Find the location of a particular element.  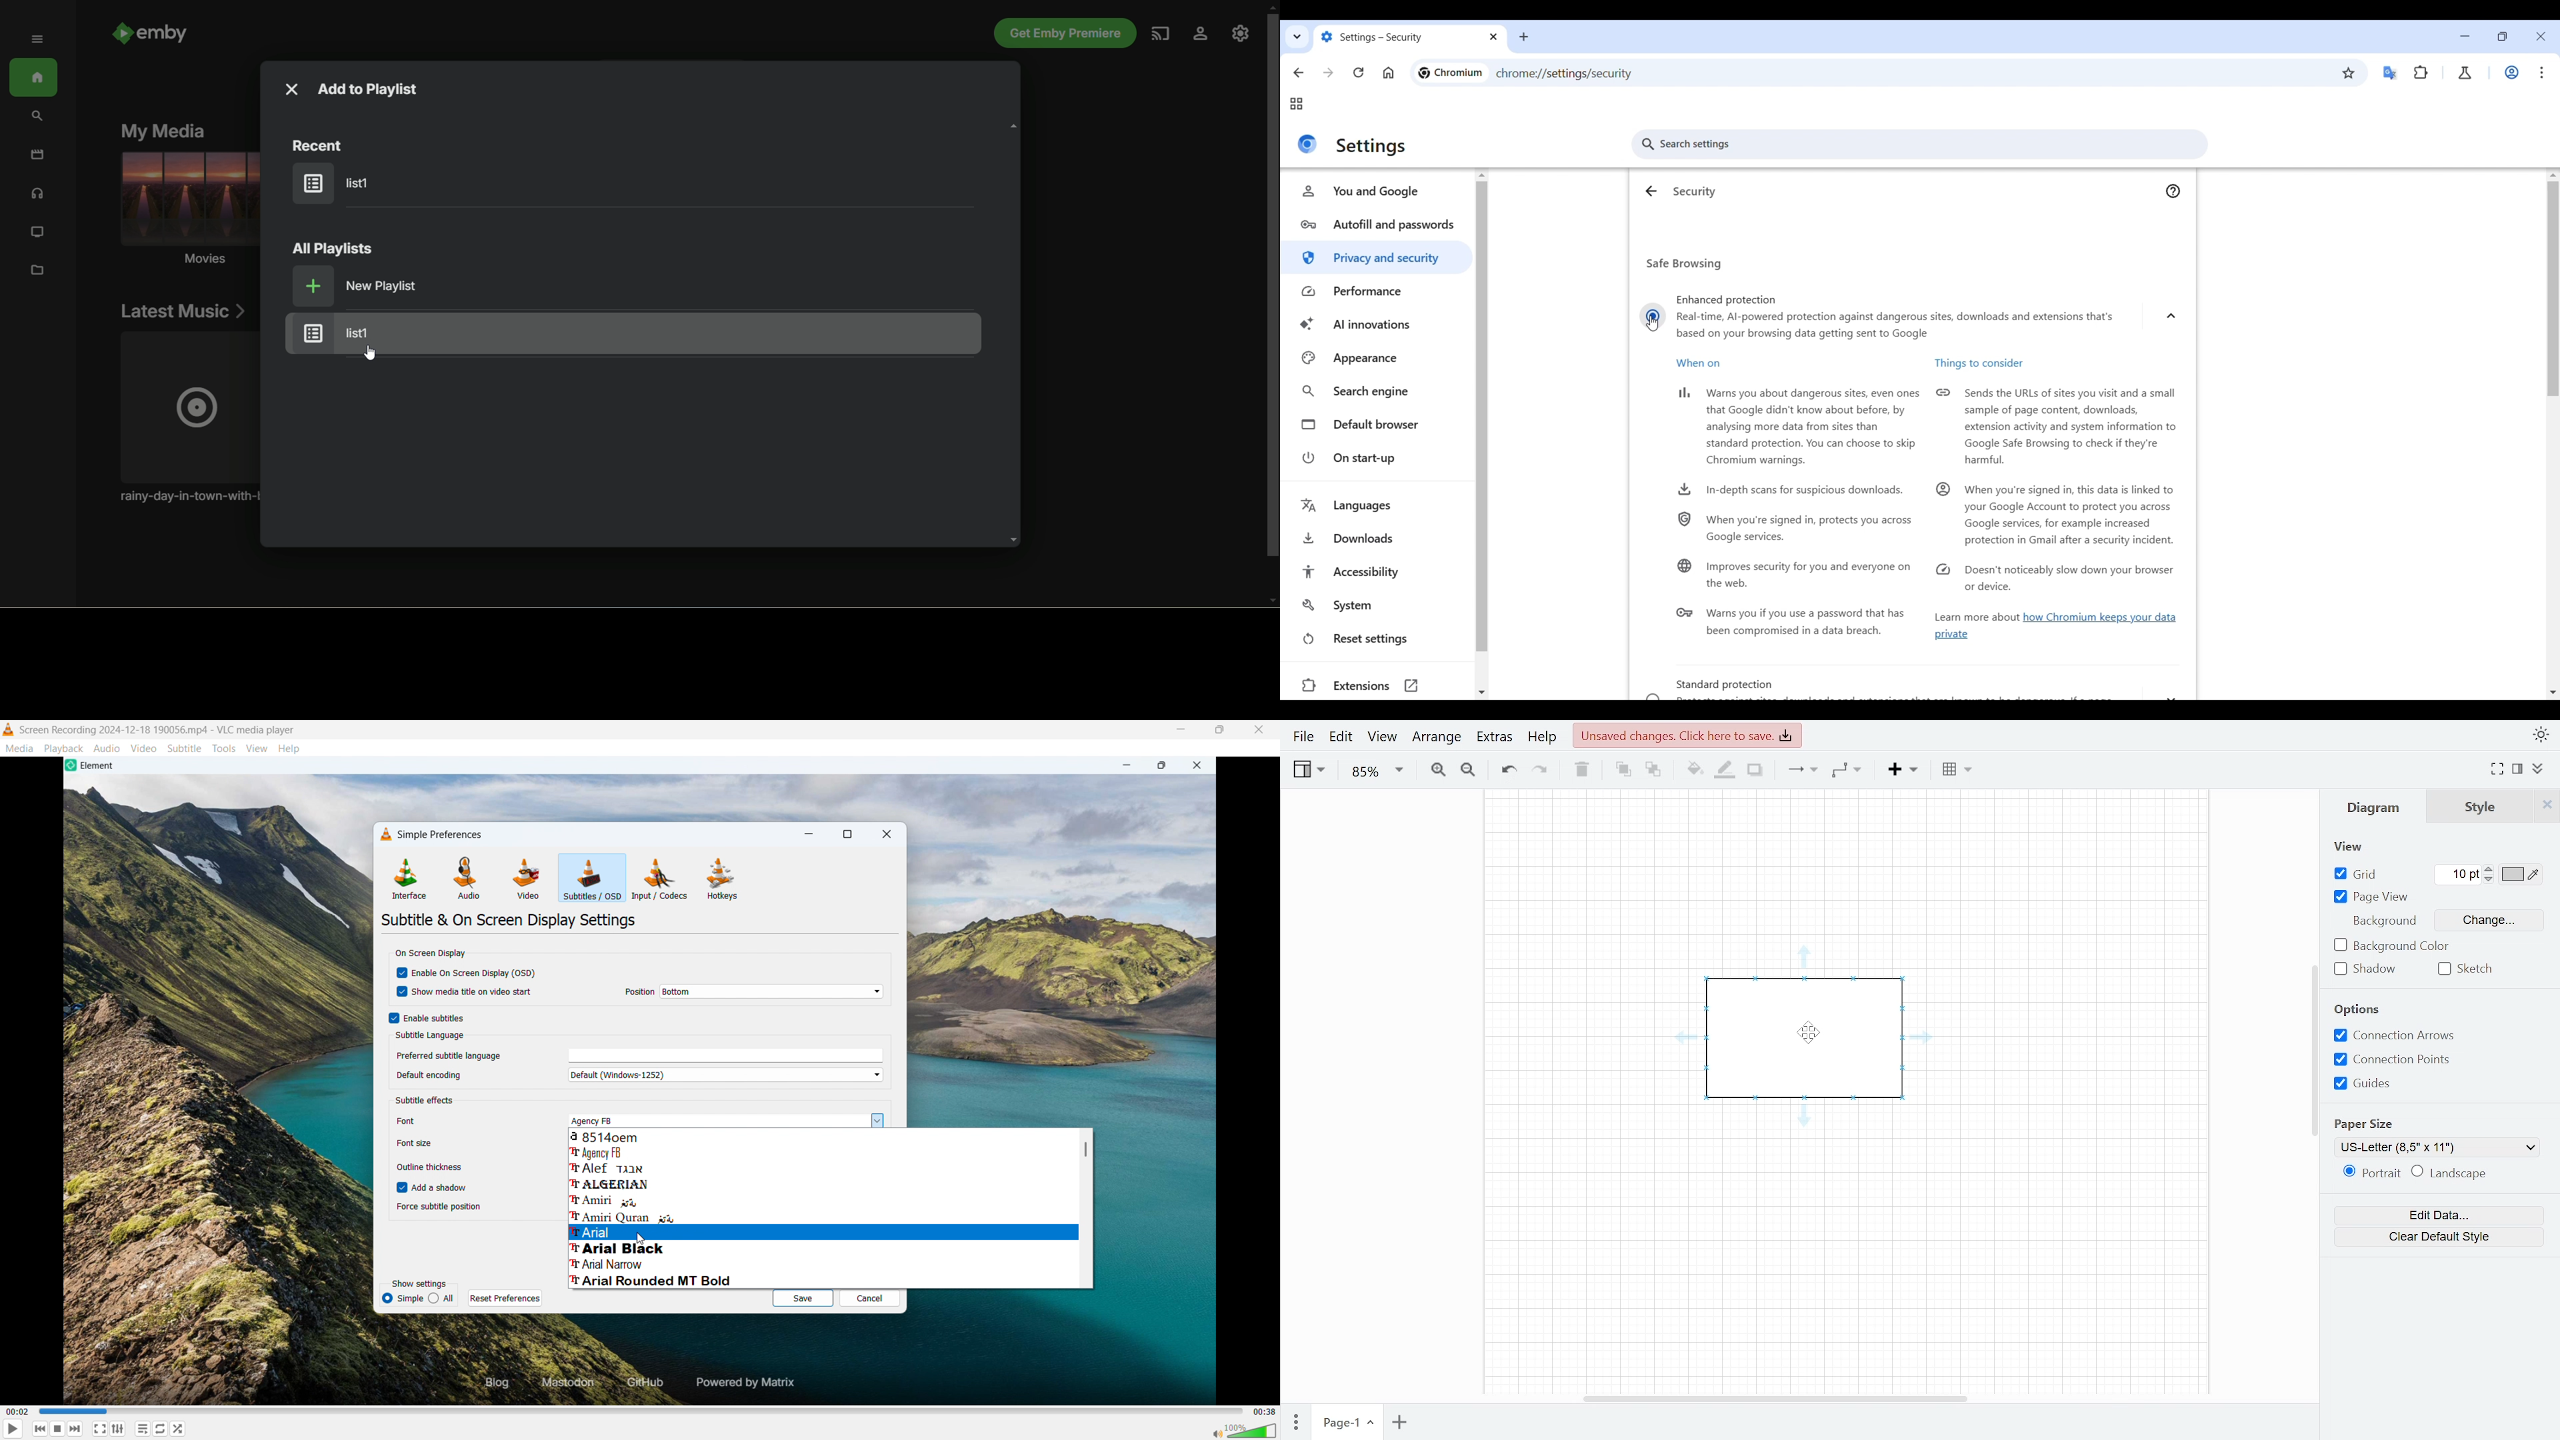

Zoom out is located at coordinates (1466, 770).